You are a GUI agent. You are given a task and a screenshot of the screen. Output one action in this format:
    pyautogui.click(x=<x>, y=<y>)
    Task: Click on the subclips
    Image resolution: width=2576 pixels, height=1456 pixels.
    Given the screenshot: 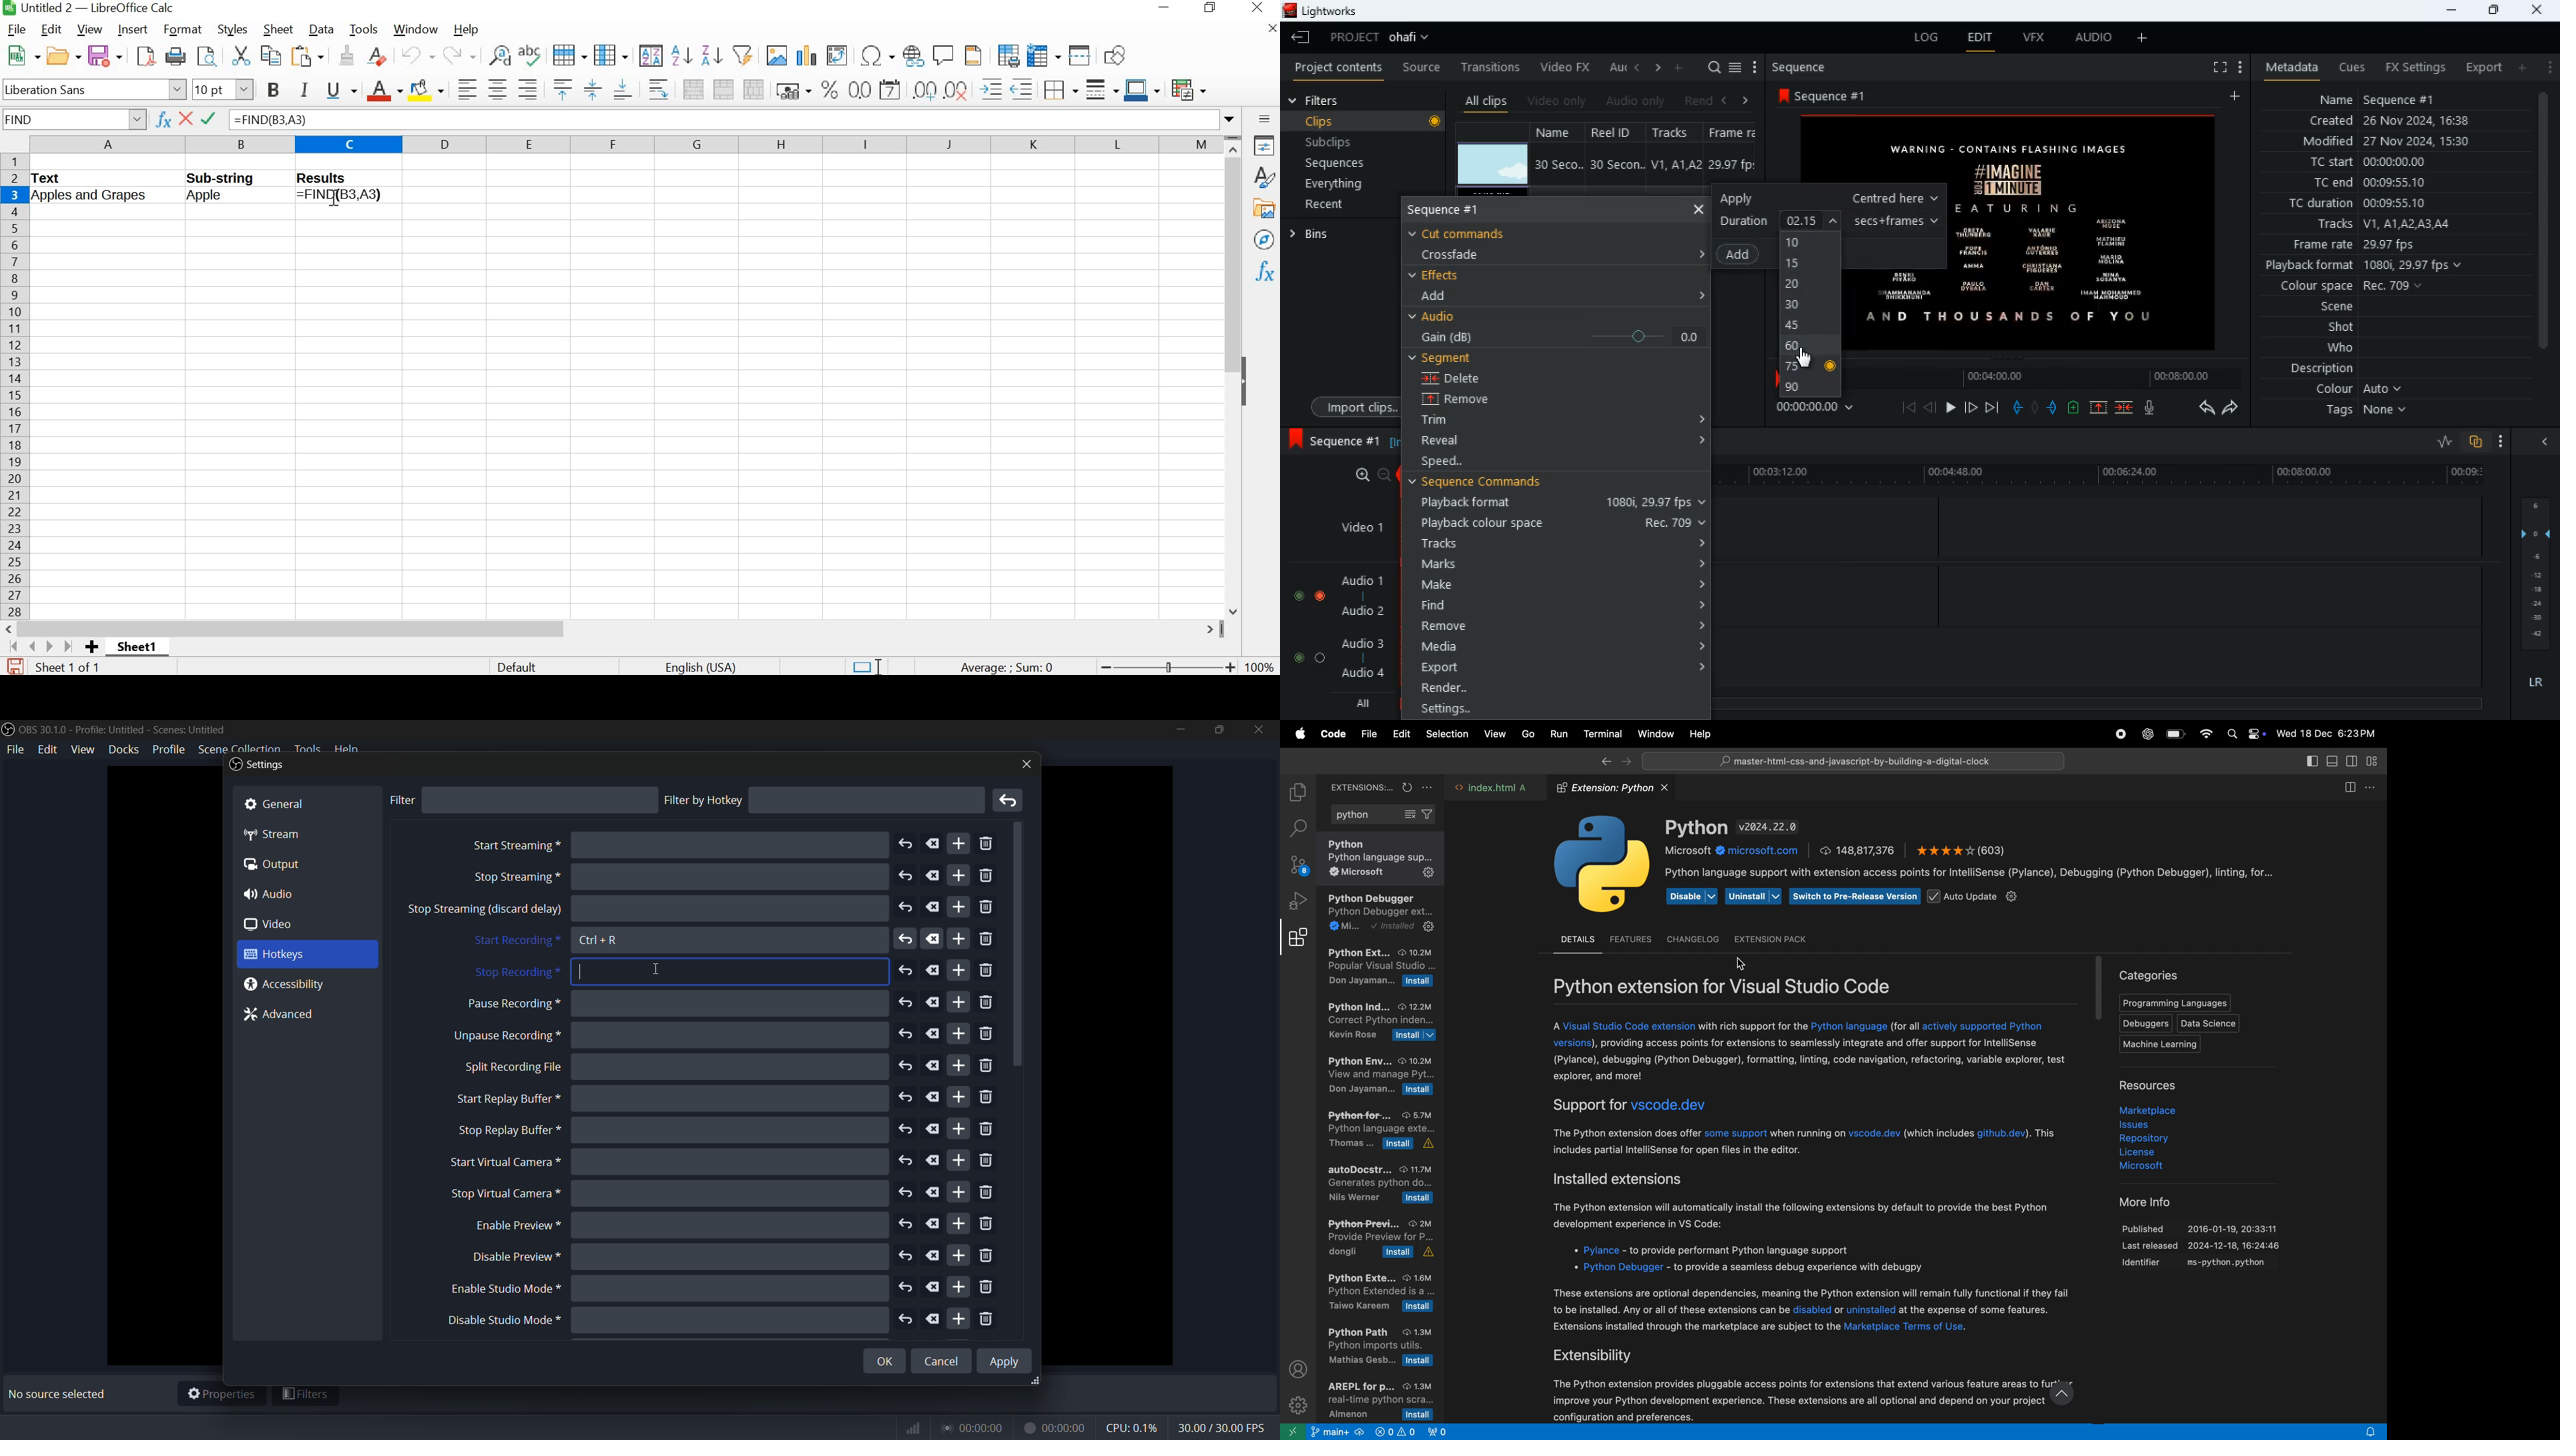 What is the action you would take?
    pyautogui.click(x=1331, y=145)
    